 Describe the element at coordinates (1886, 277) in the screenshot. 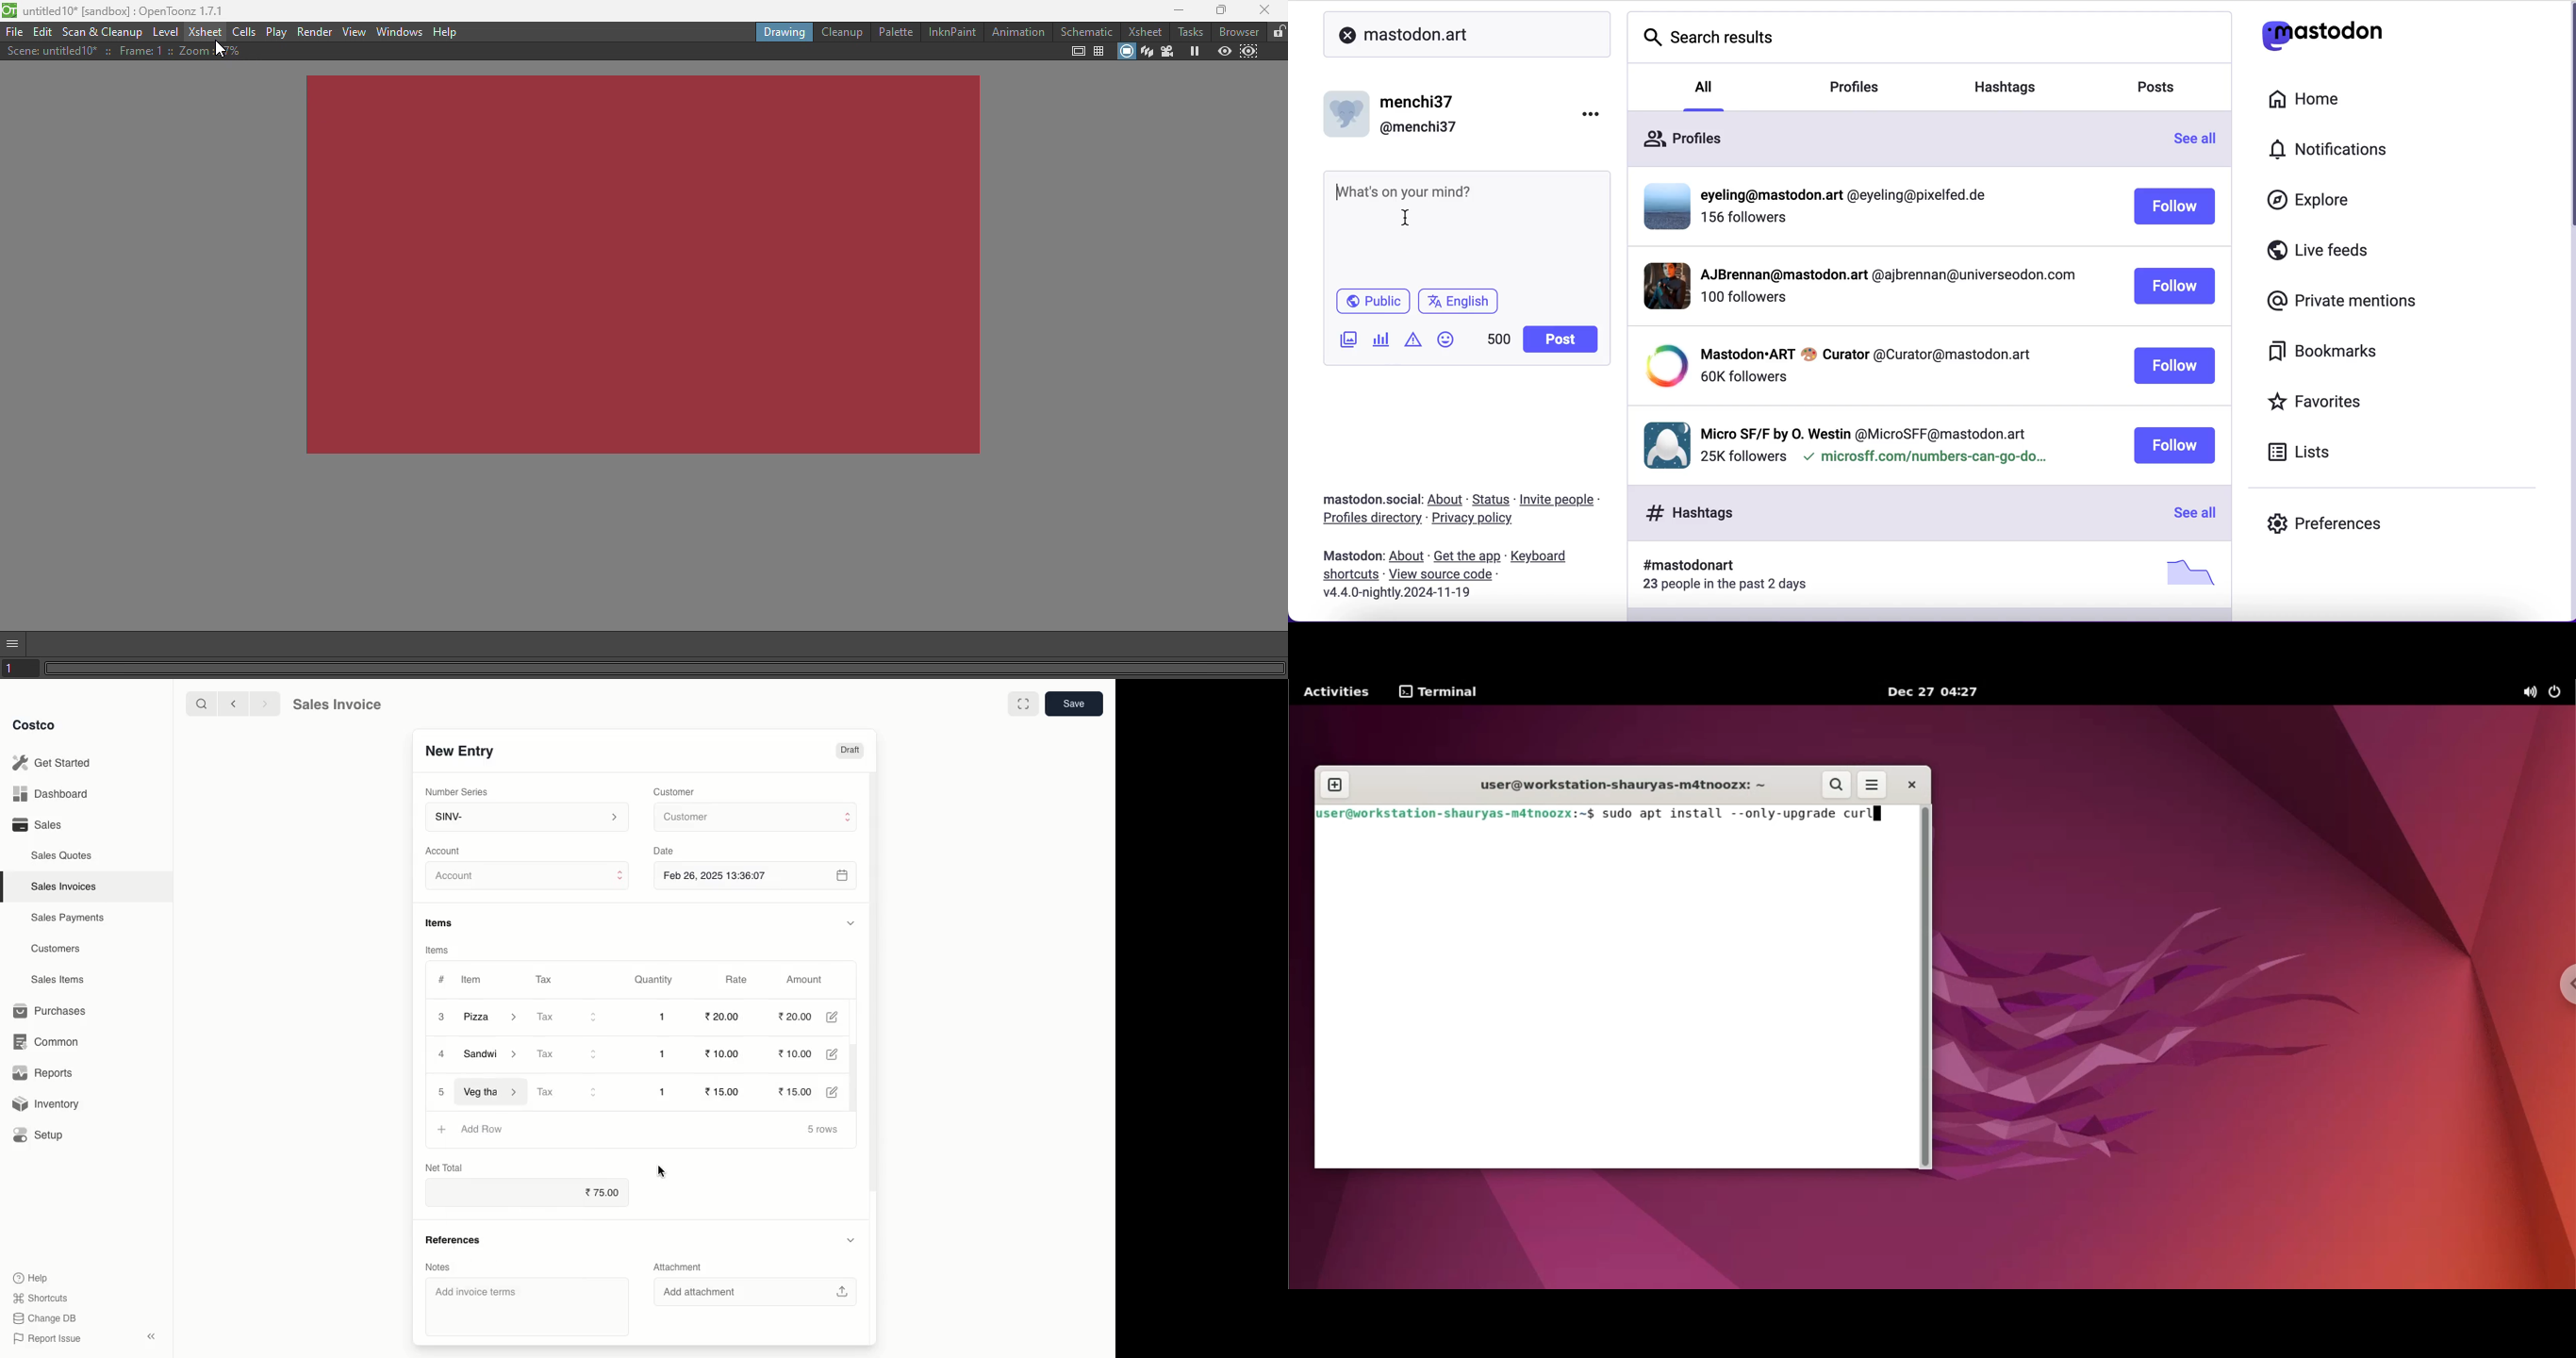

I see `profile` at that location.